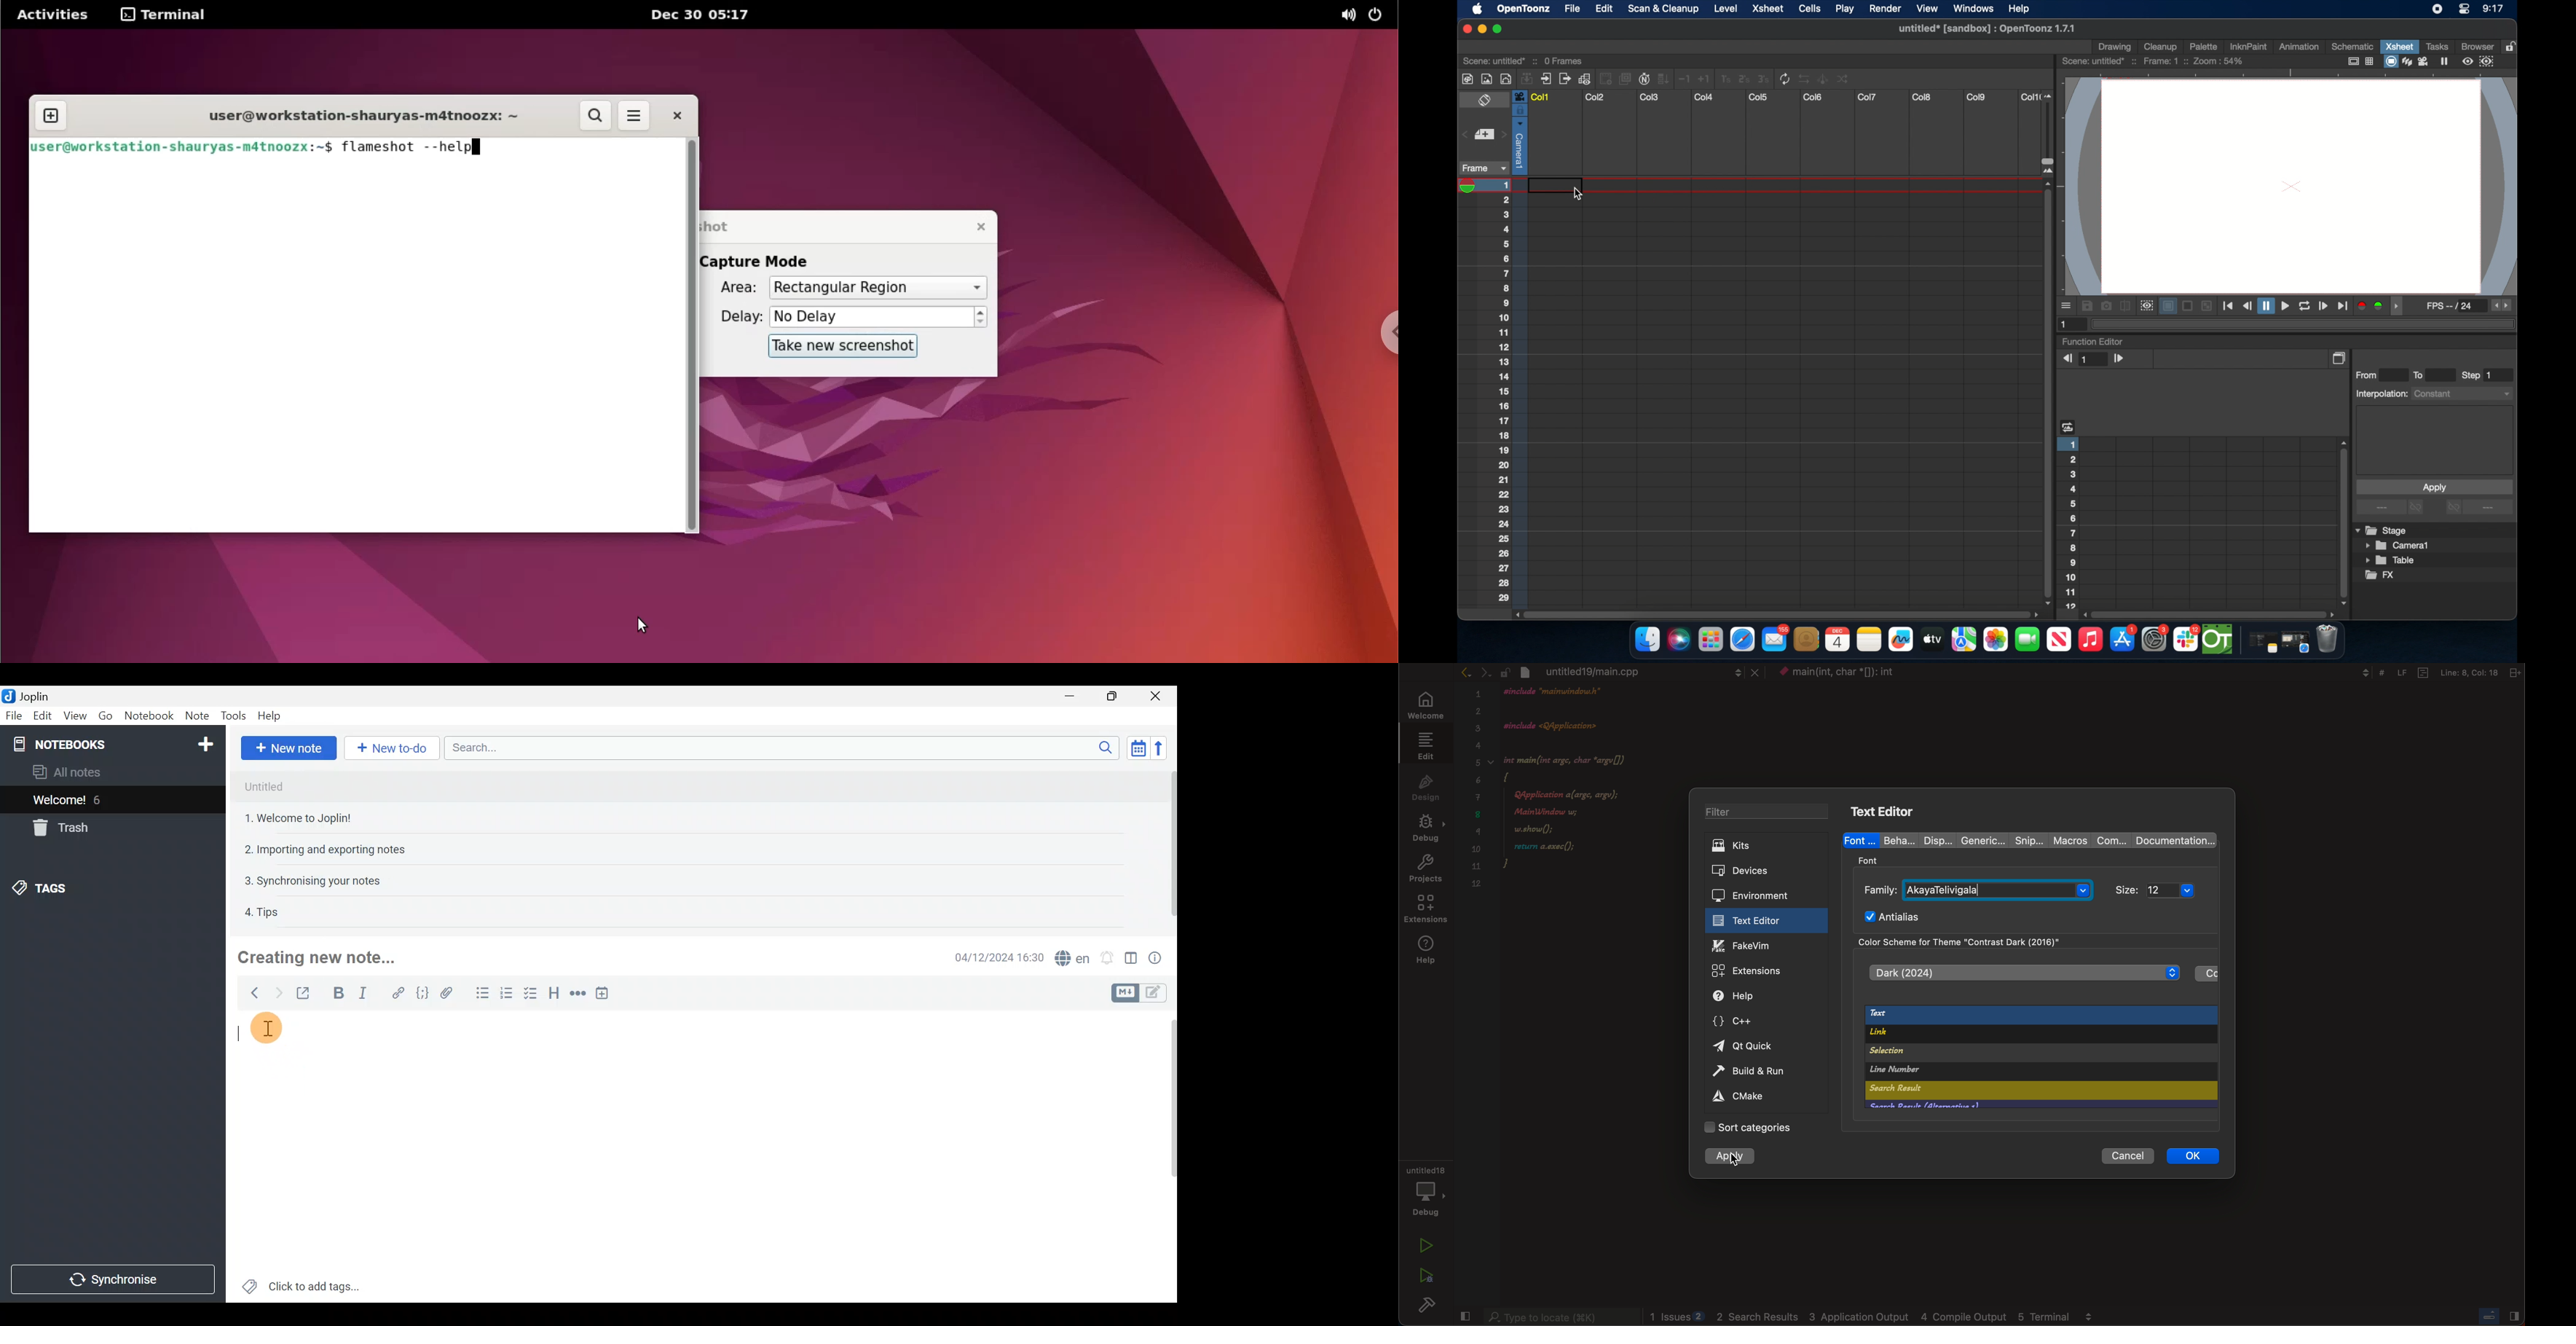 This screenshot has width=2576, height=1344. What do you see at coordinates (34, 696) in the screenshot?
I see `Joplin` at bounding box center [34, 696].